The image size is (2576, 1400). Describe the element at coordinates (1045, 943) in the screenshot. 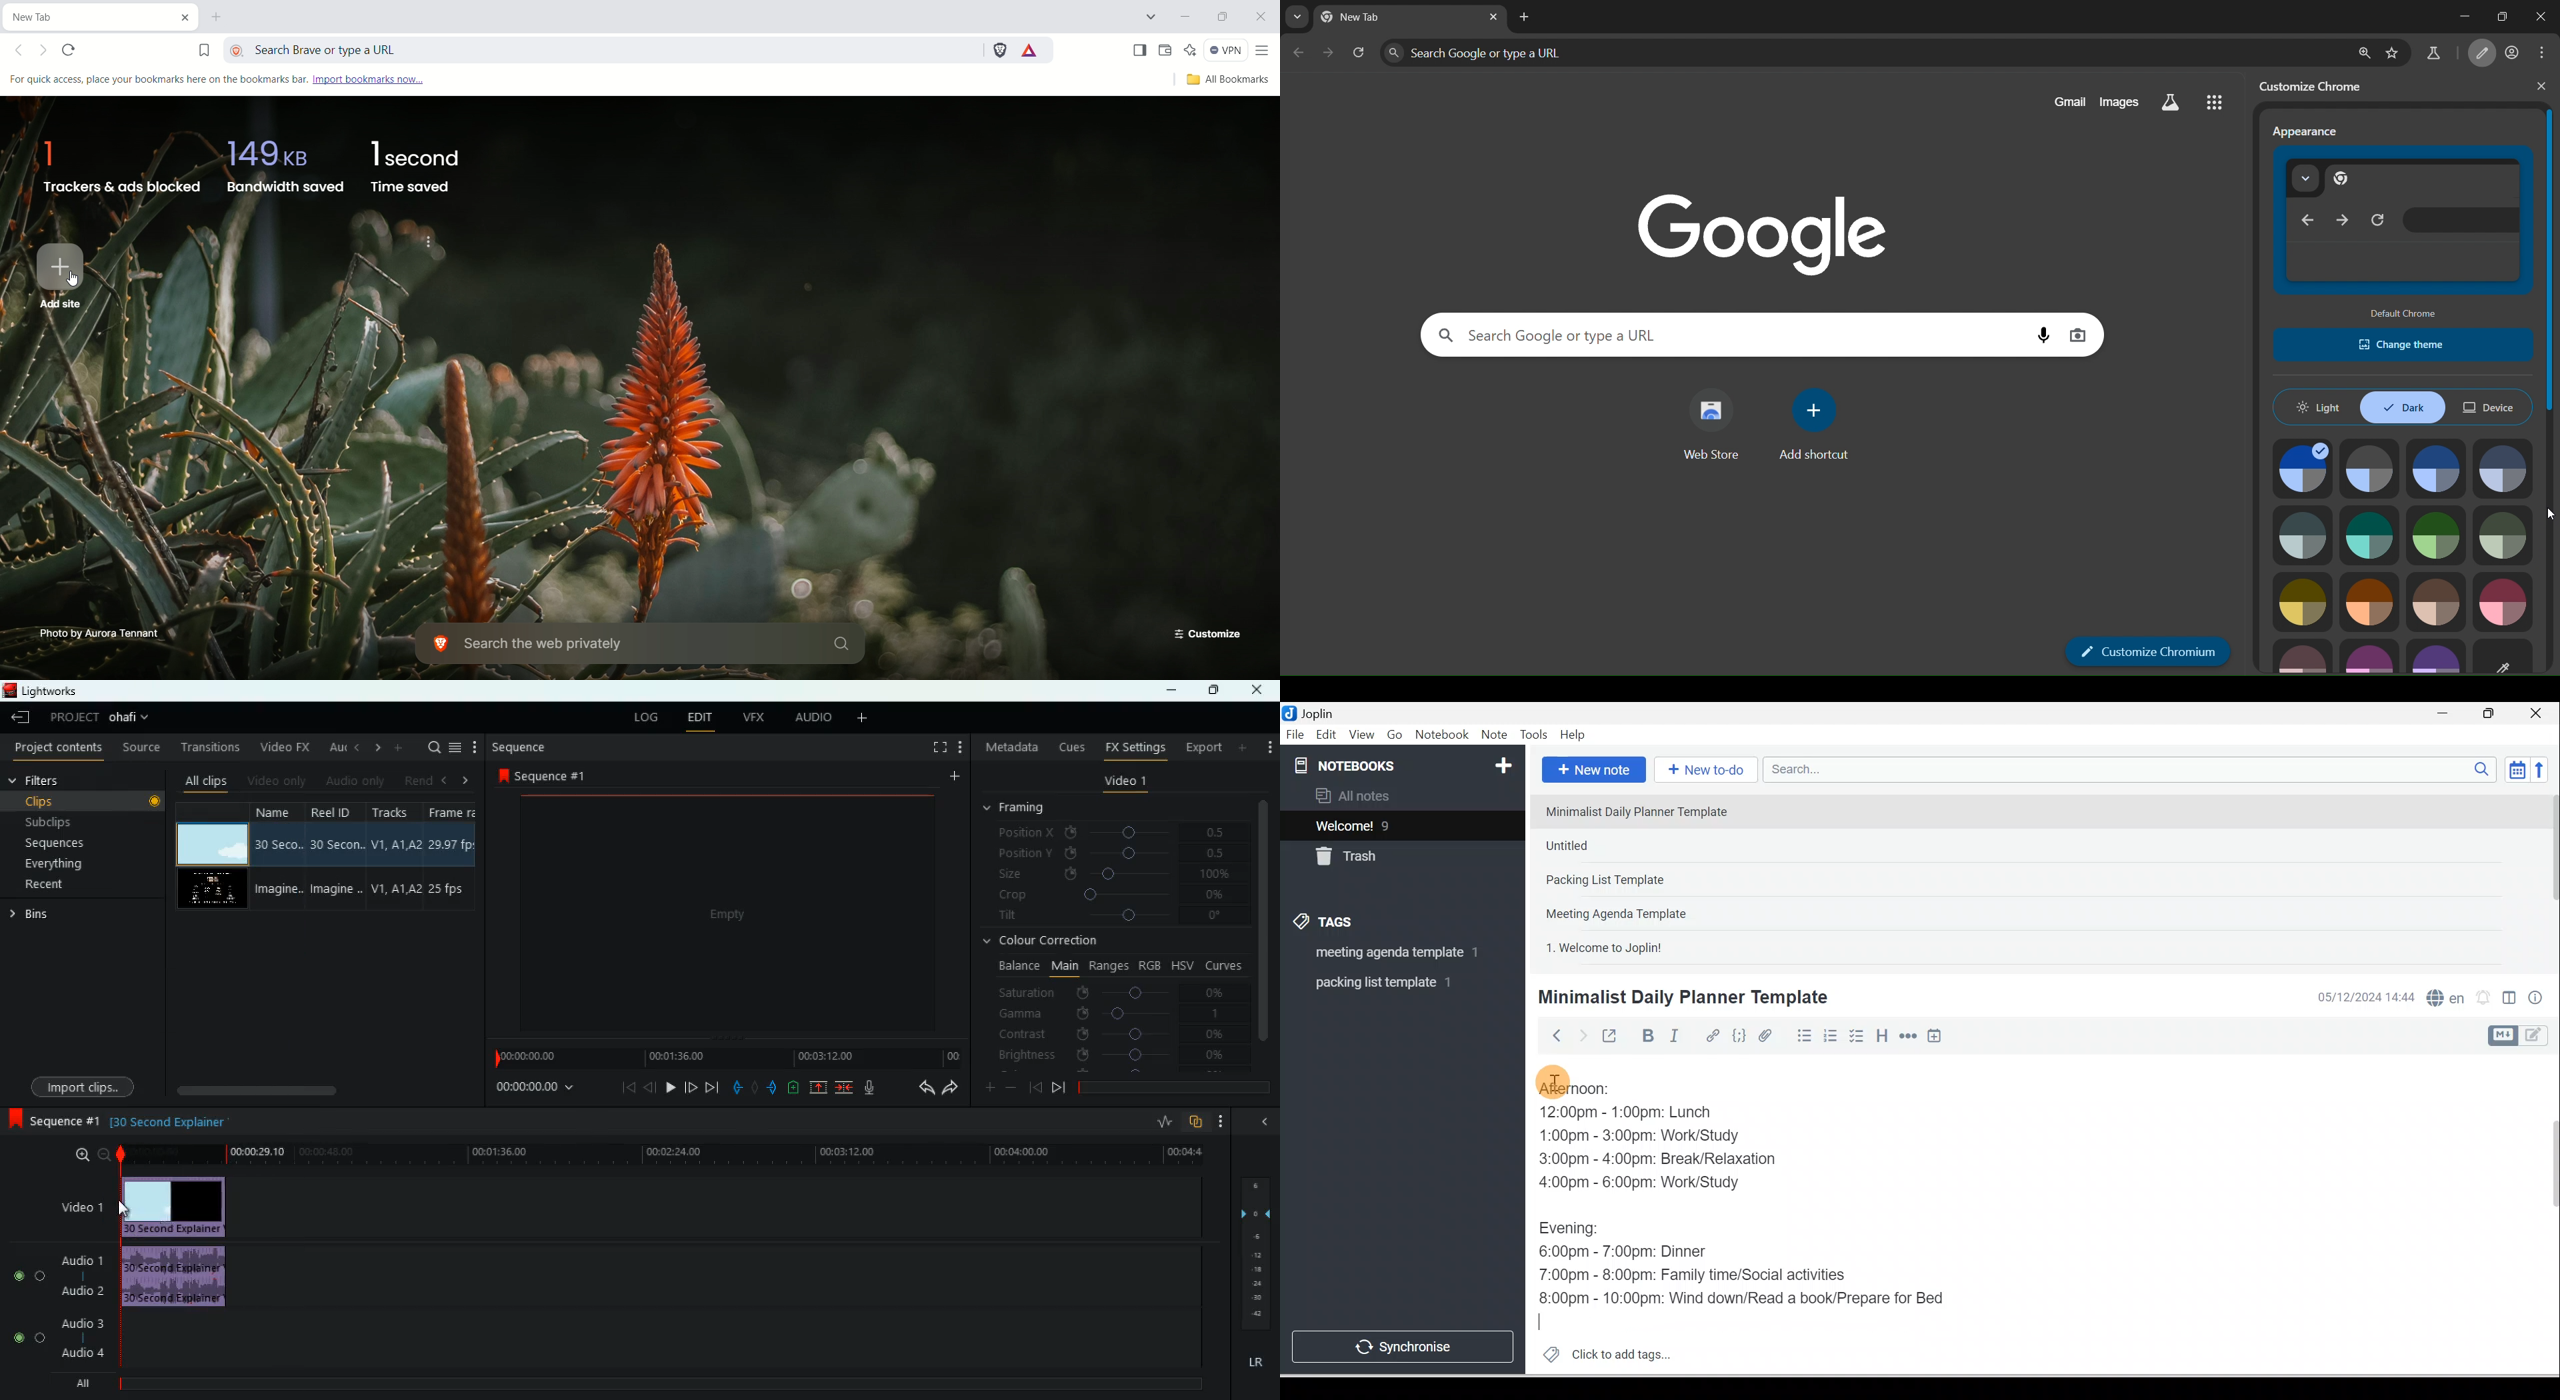

I see `colour correction` at that location.